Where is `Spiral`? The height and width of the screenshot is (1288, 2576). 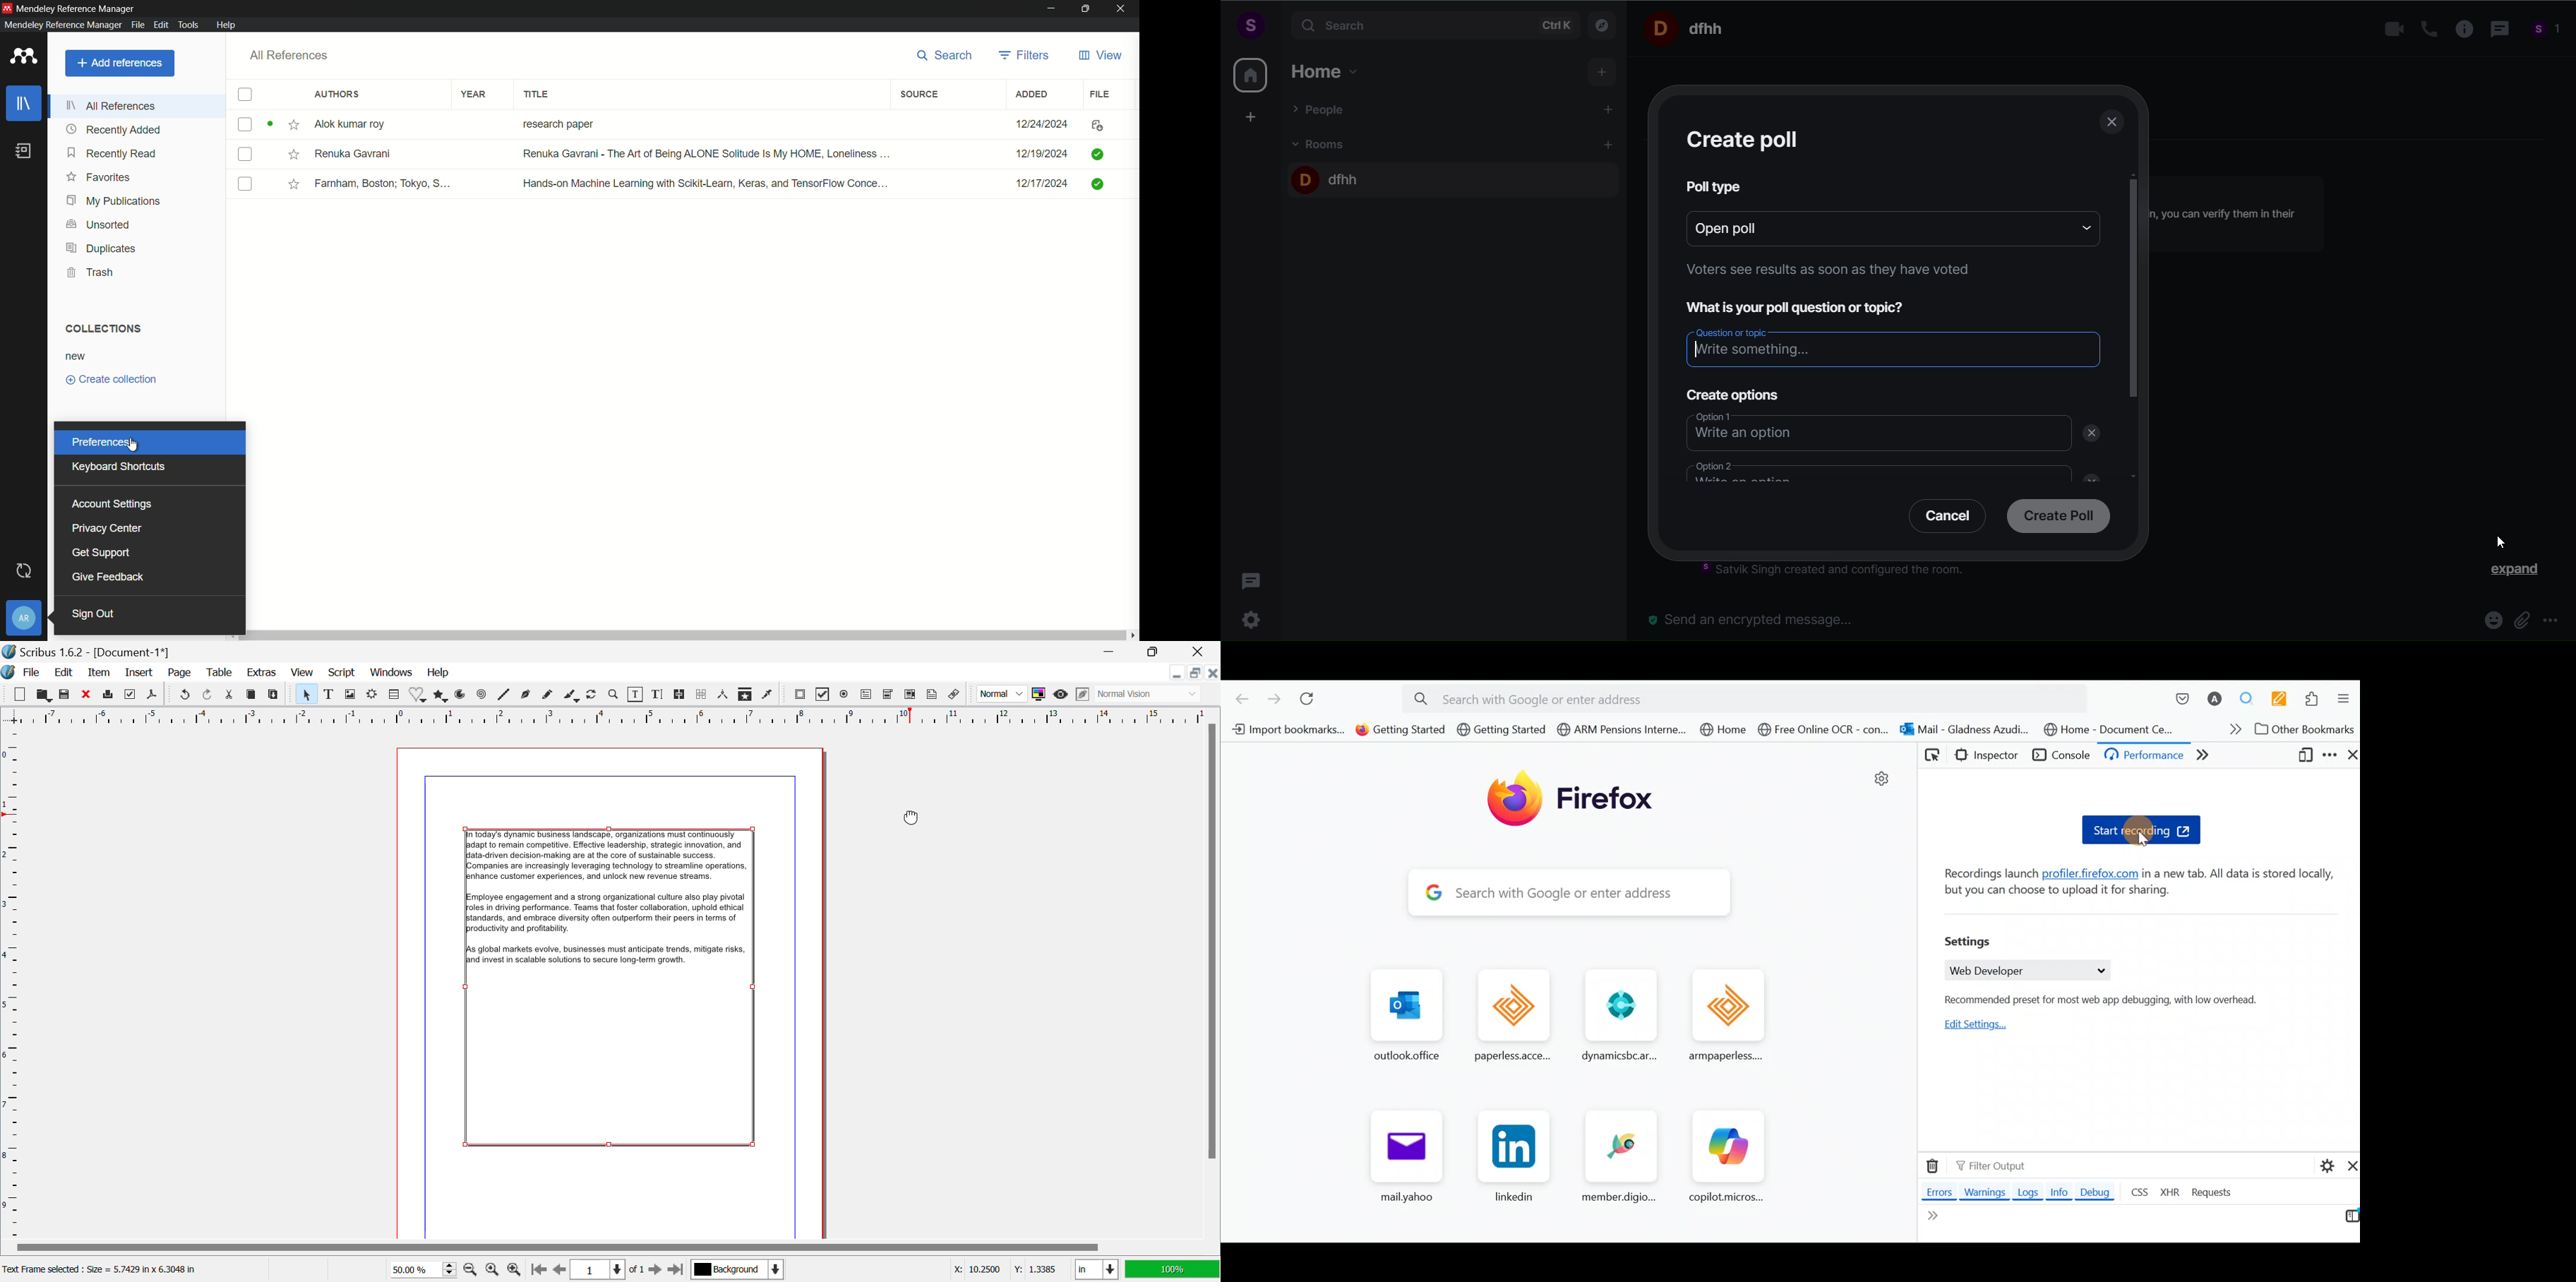 Spiral is located at coordinates (481, 694).